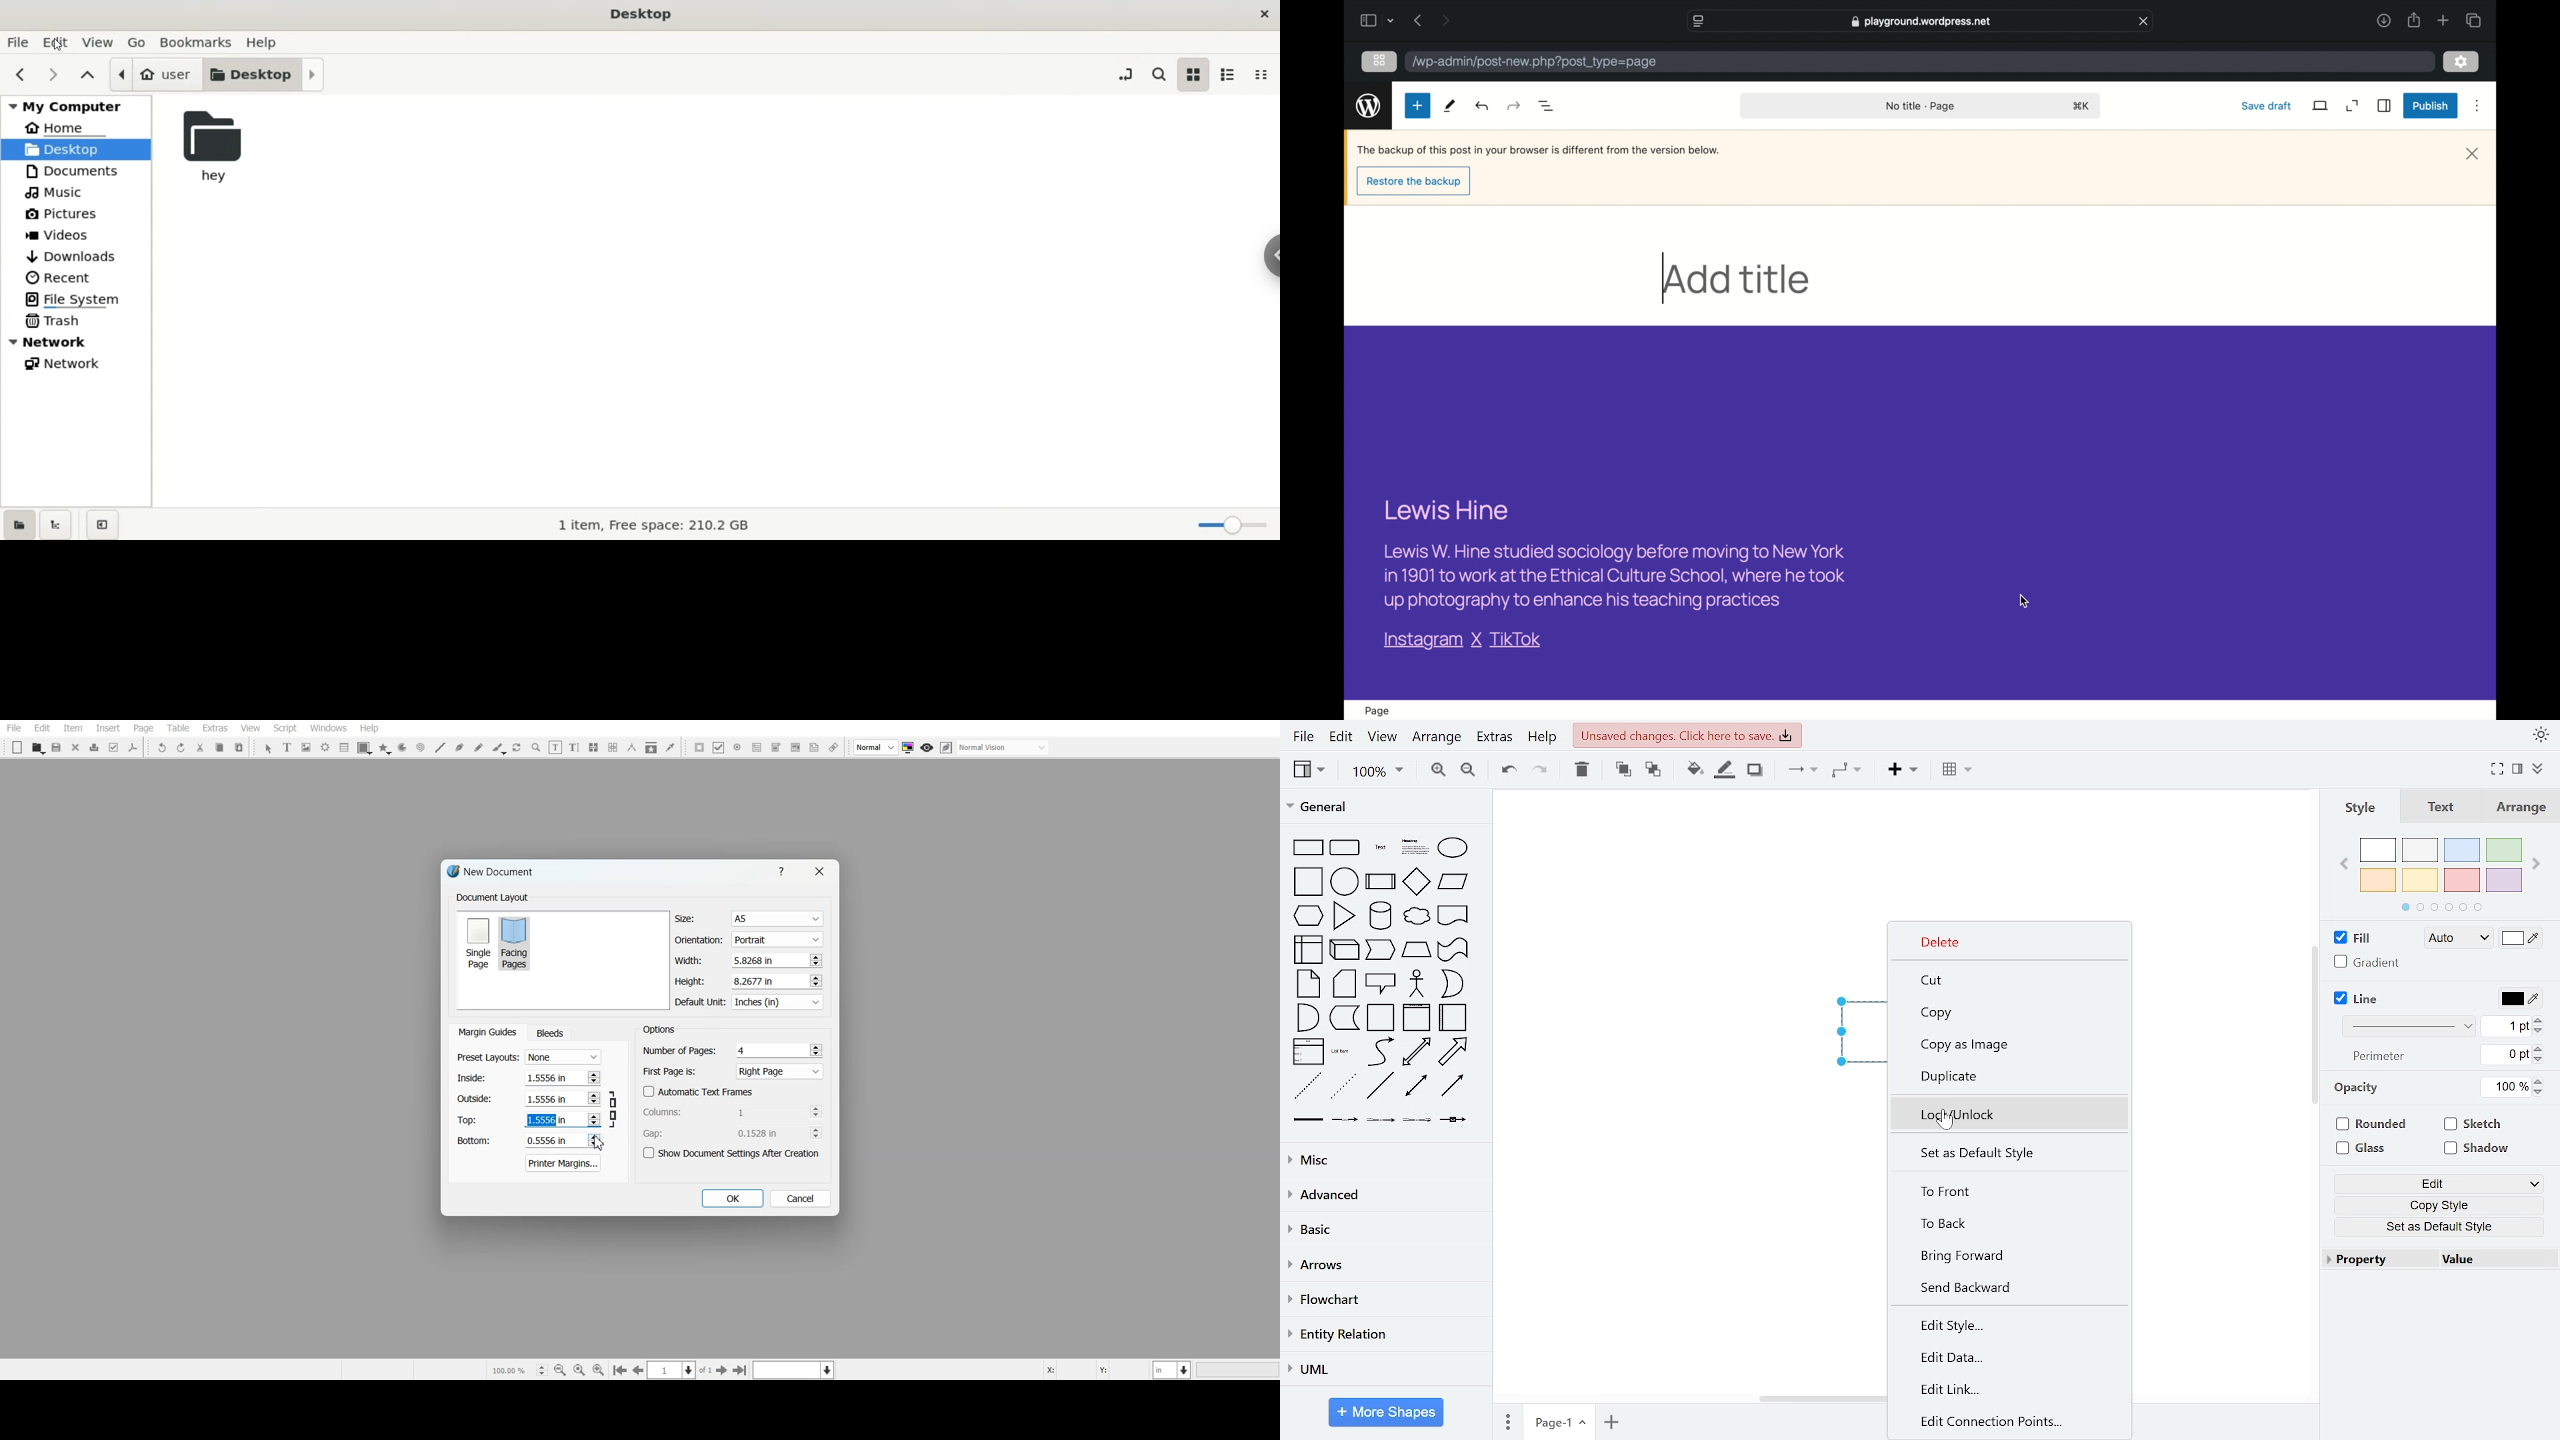 This screenshot has width=2576, height=1456. Describe the element at coordinates (2474, 1124) in the screenshot. I see `sketch` at that location.